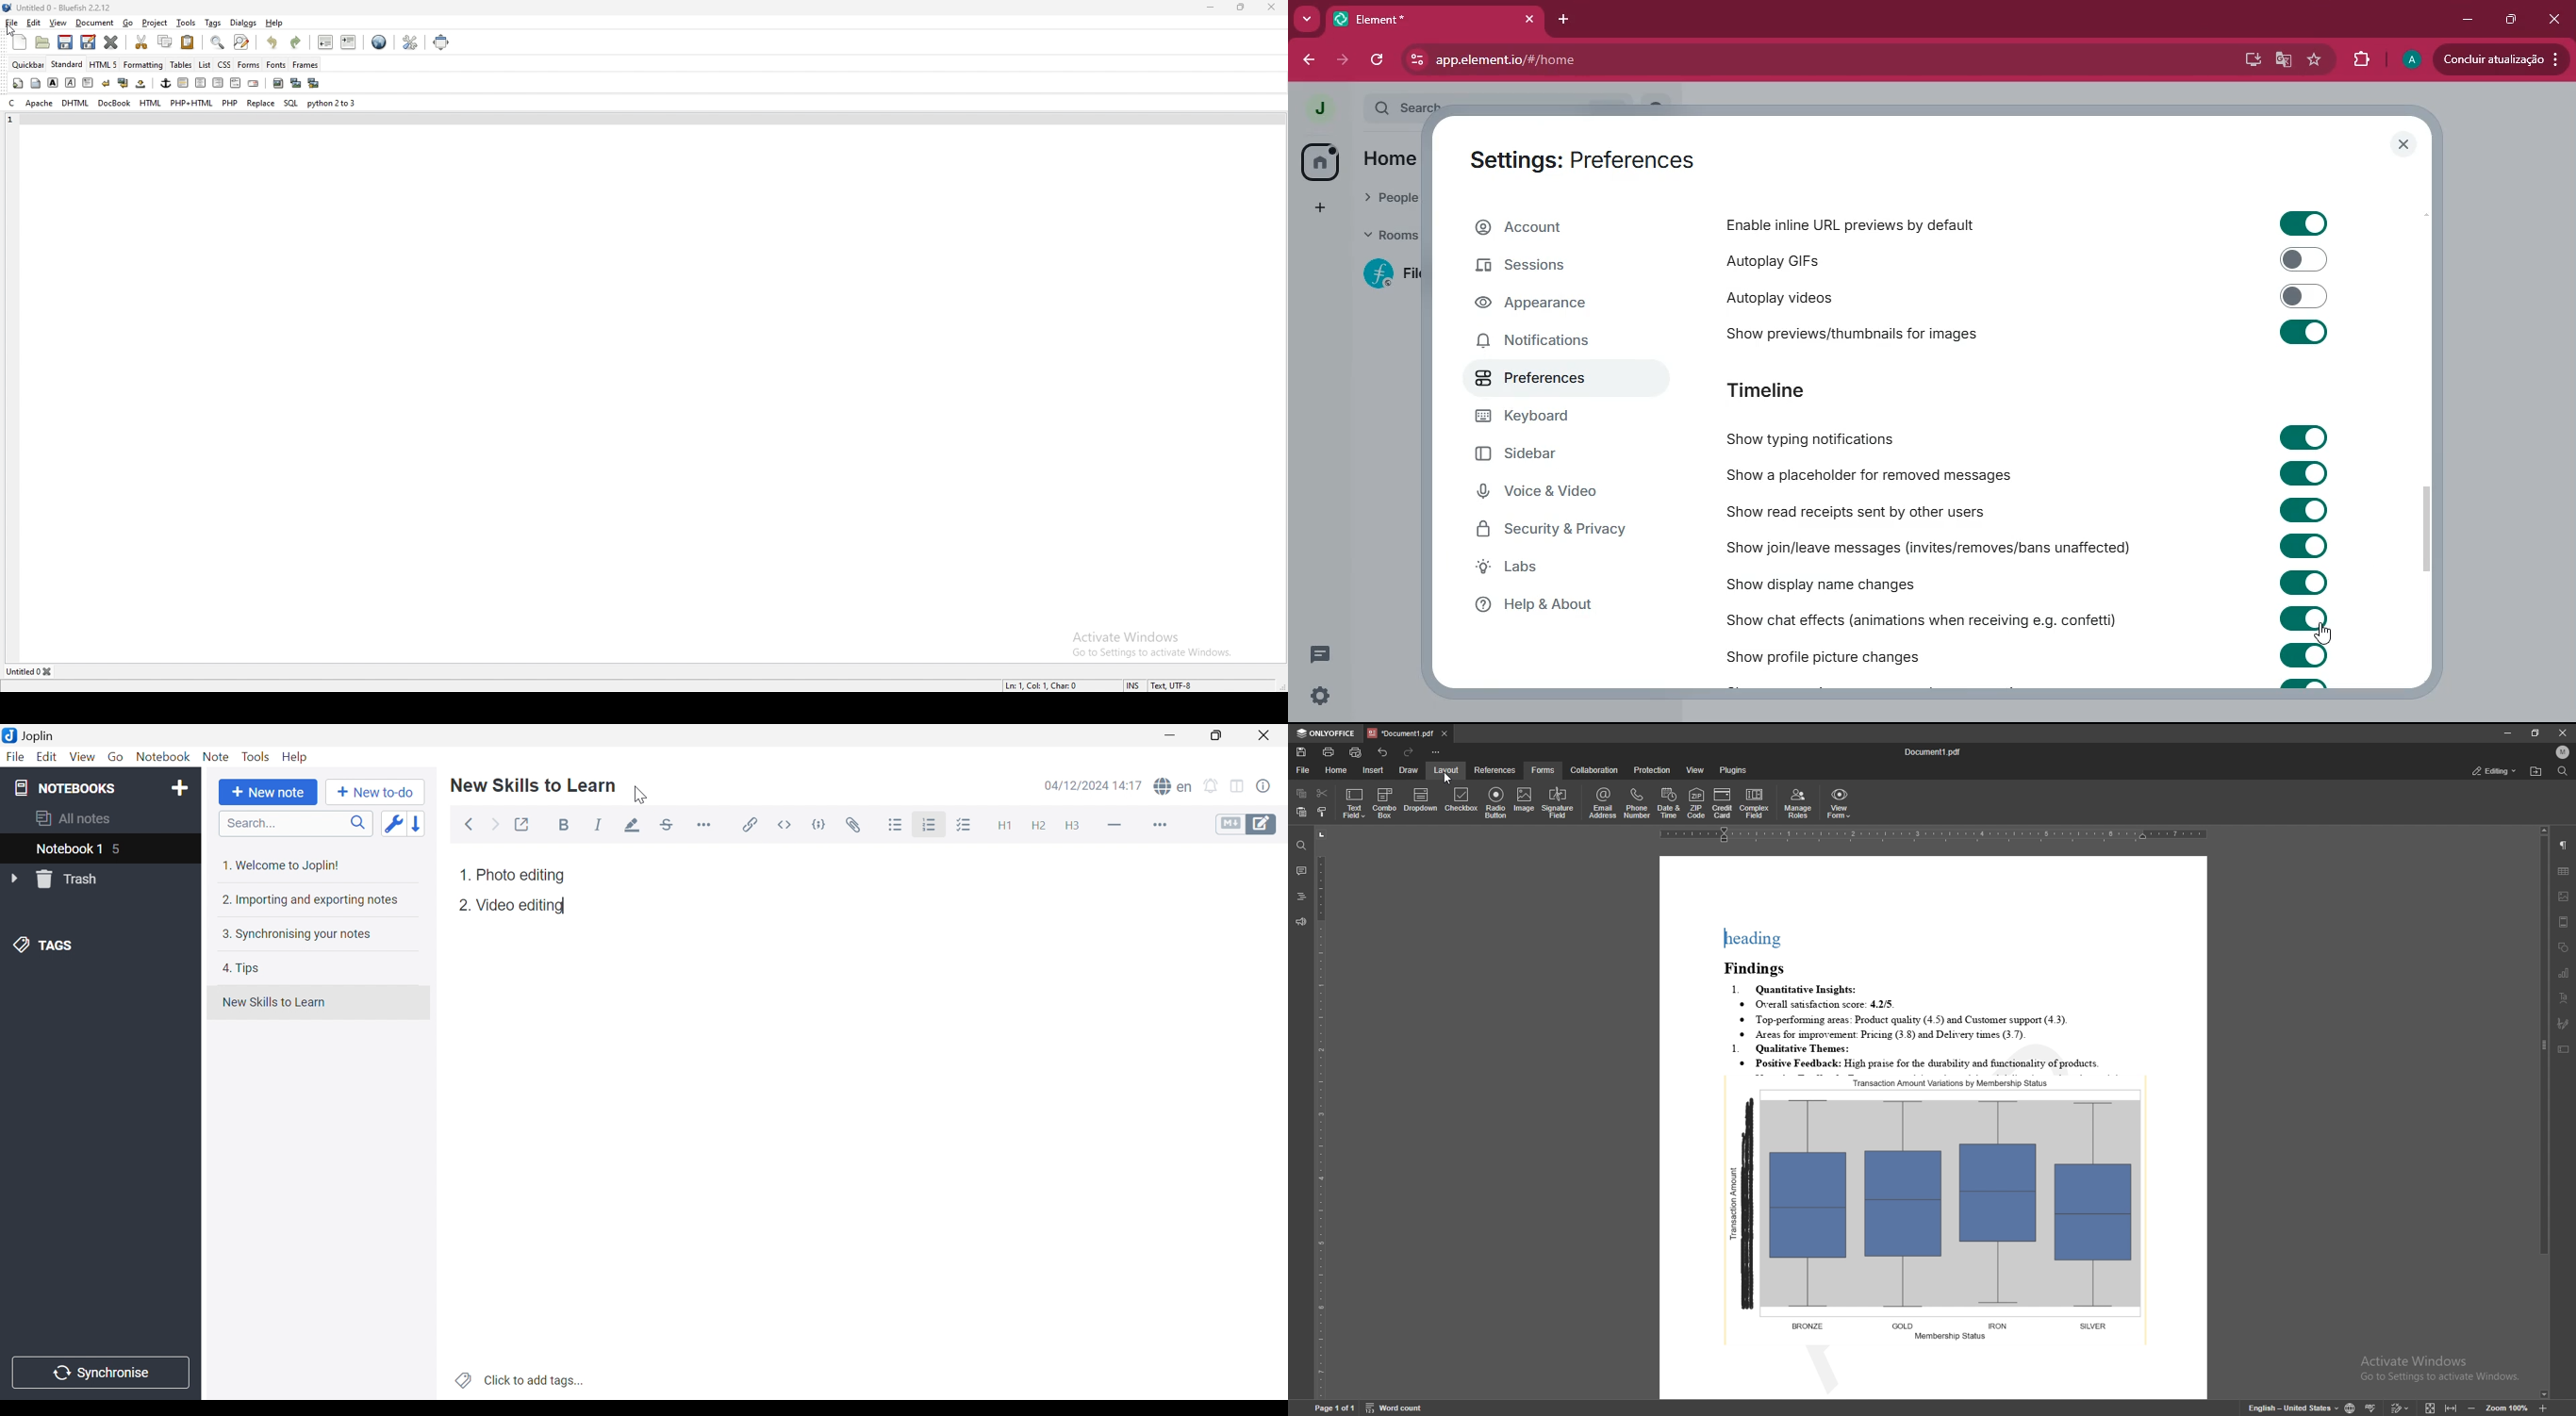  What do you see at coordinates (465, 875) in the screenshot?
I see `1.` at bounding box center [465, 875].